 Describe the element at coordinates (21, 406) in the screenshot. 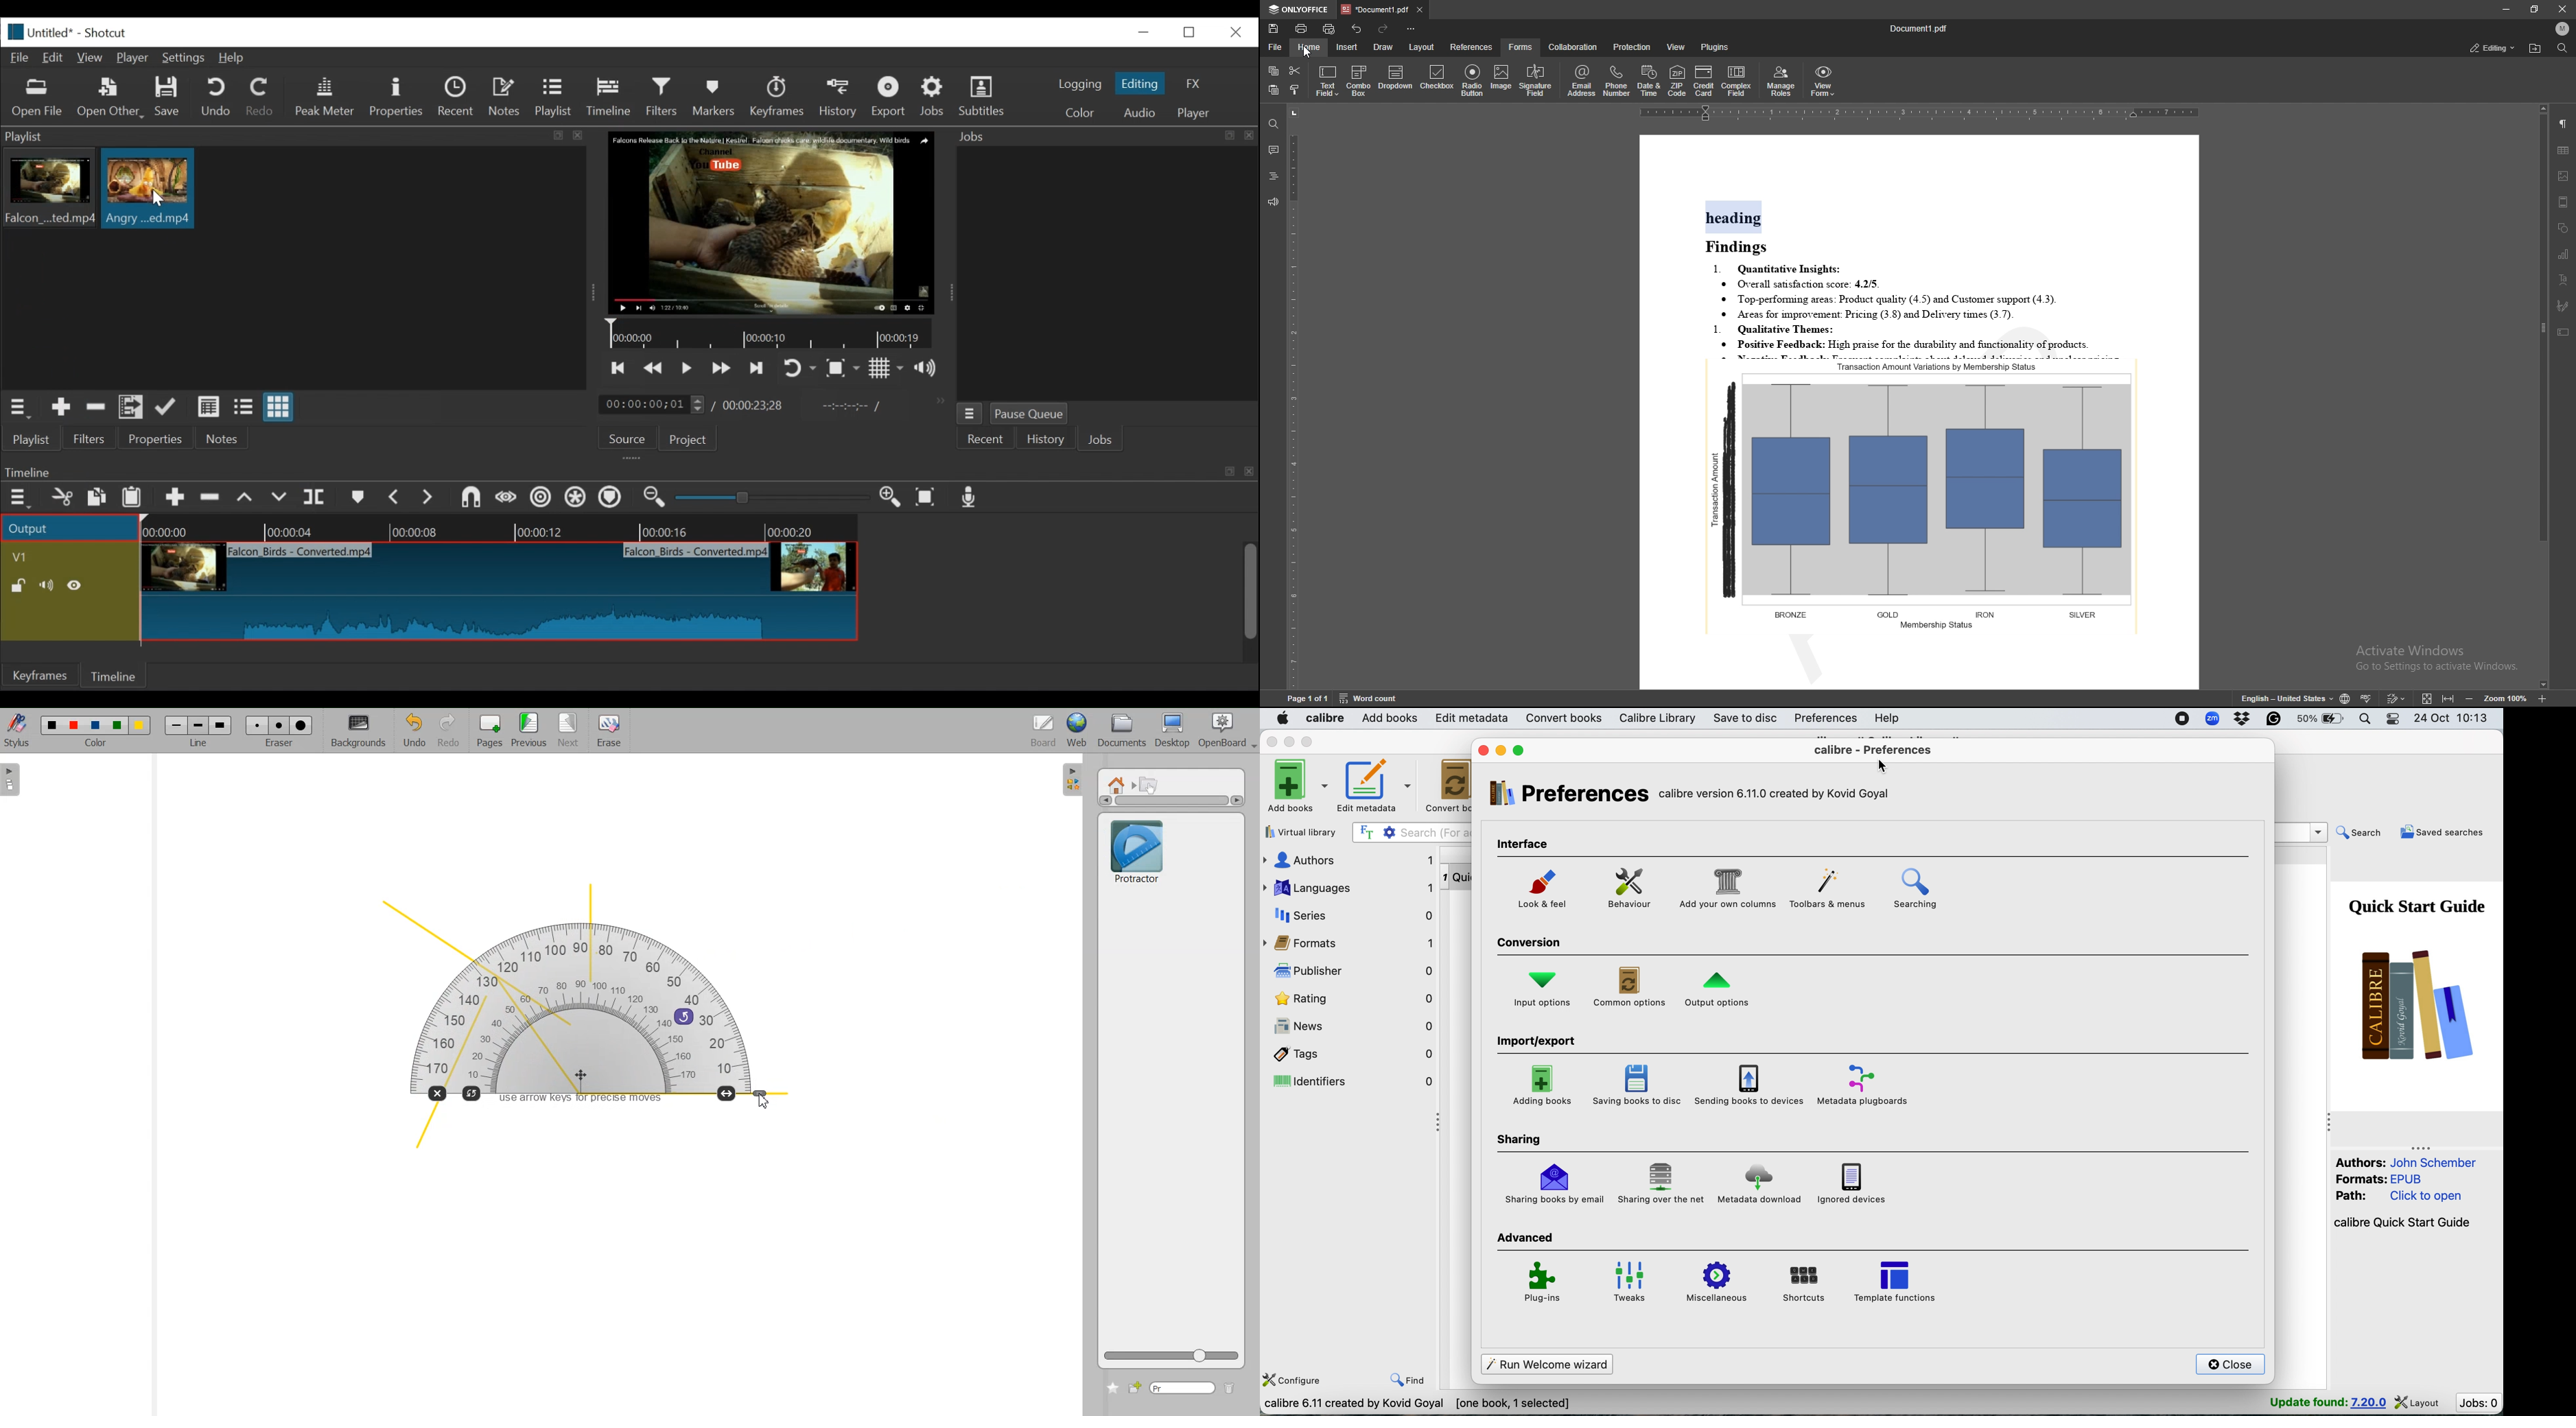

I see `playlist menu` at that location.